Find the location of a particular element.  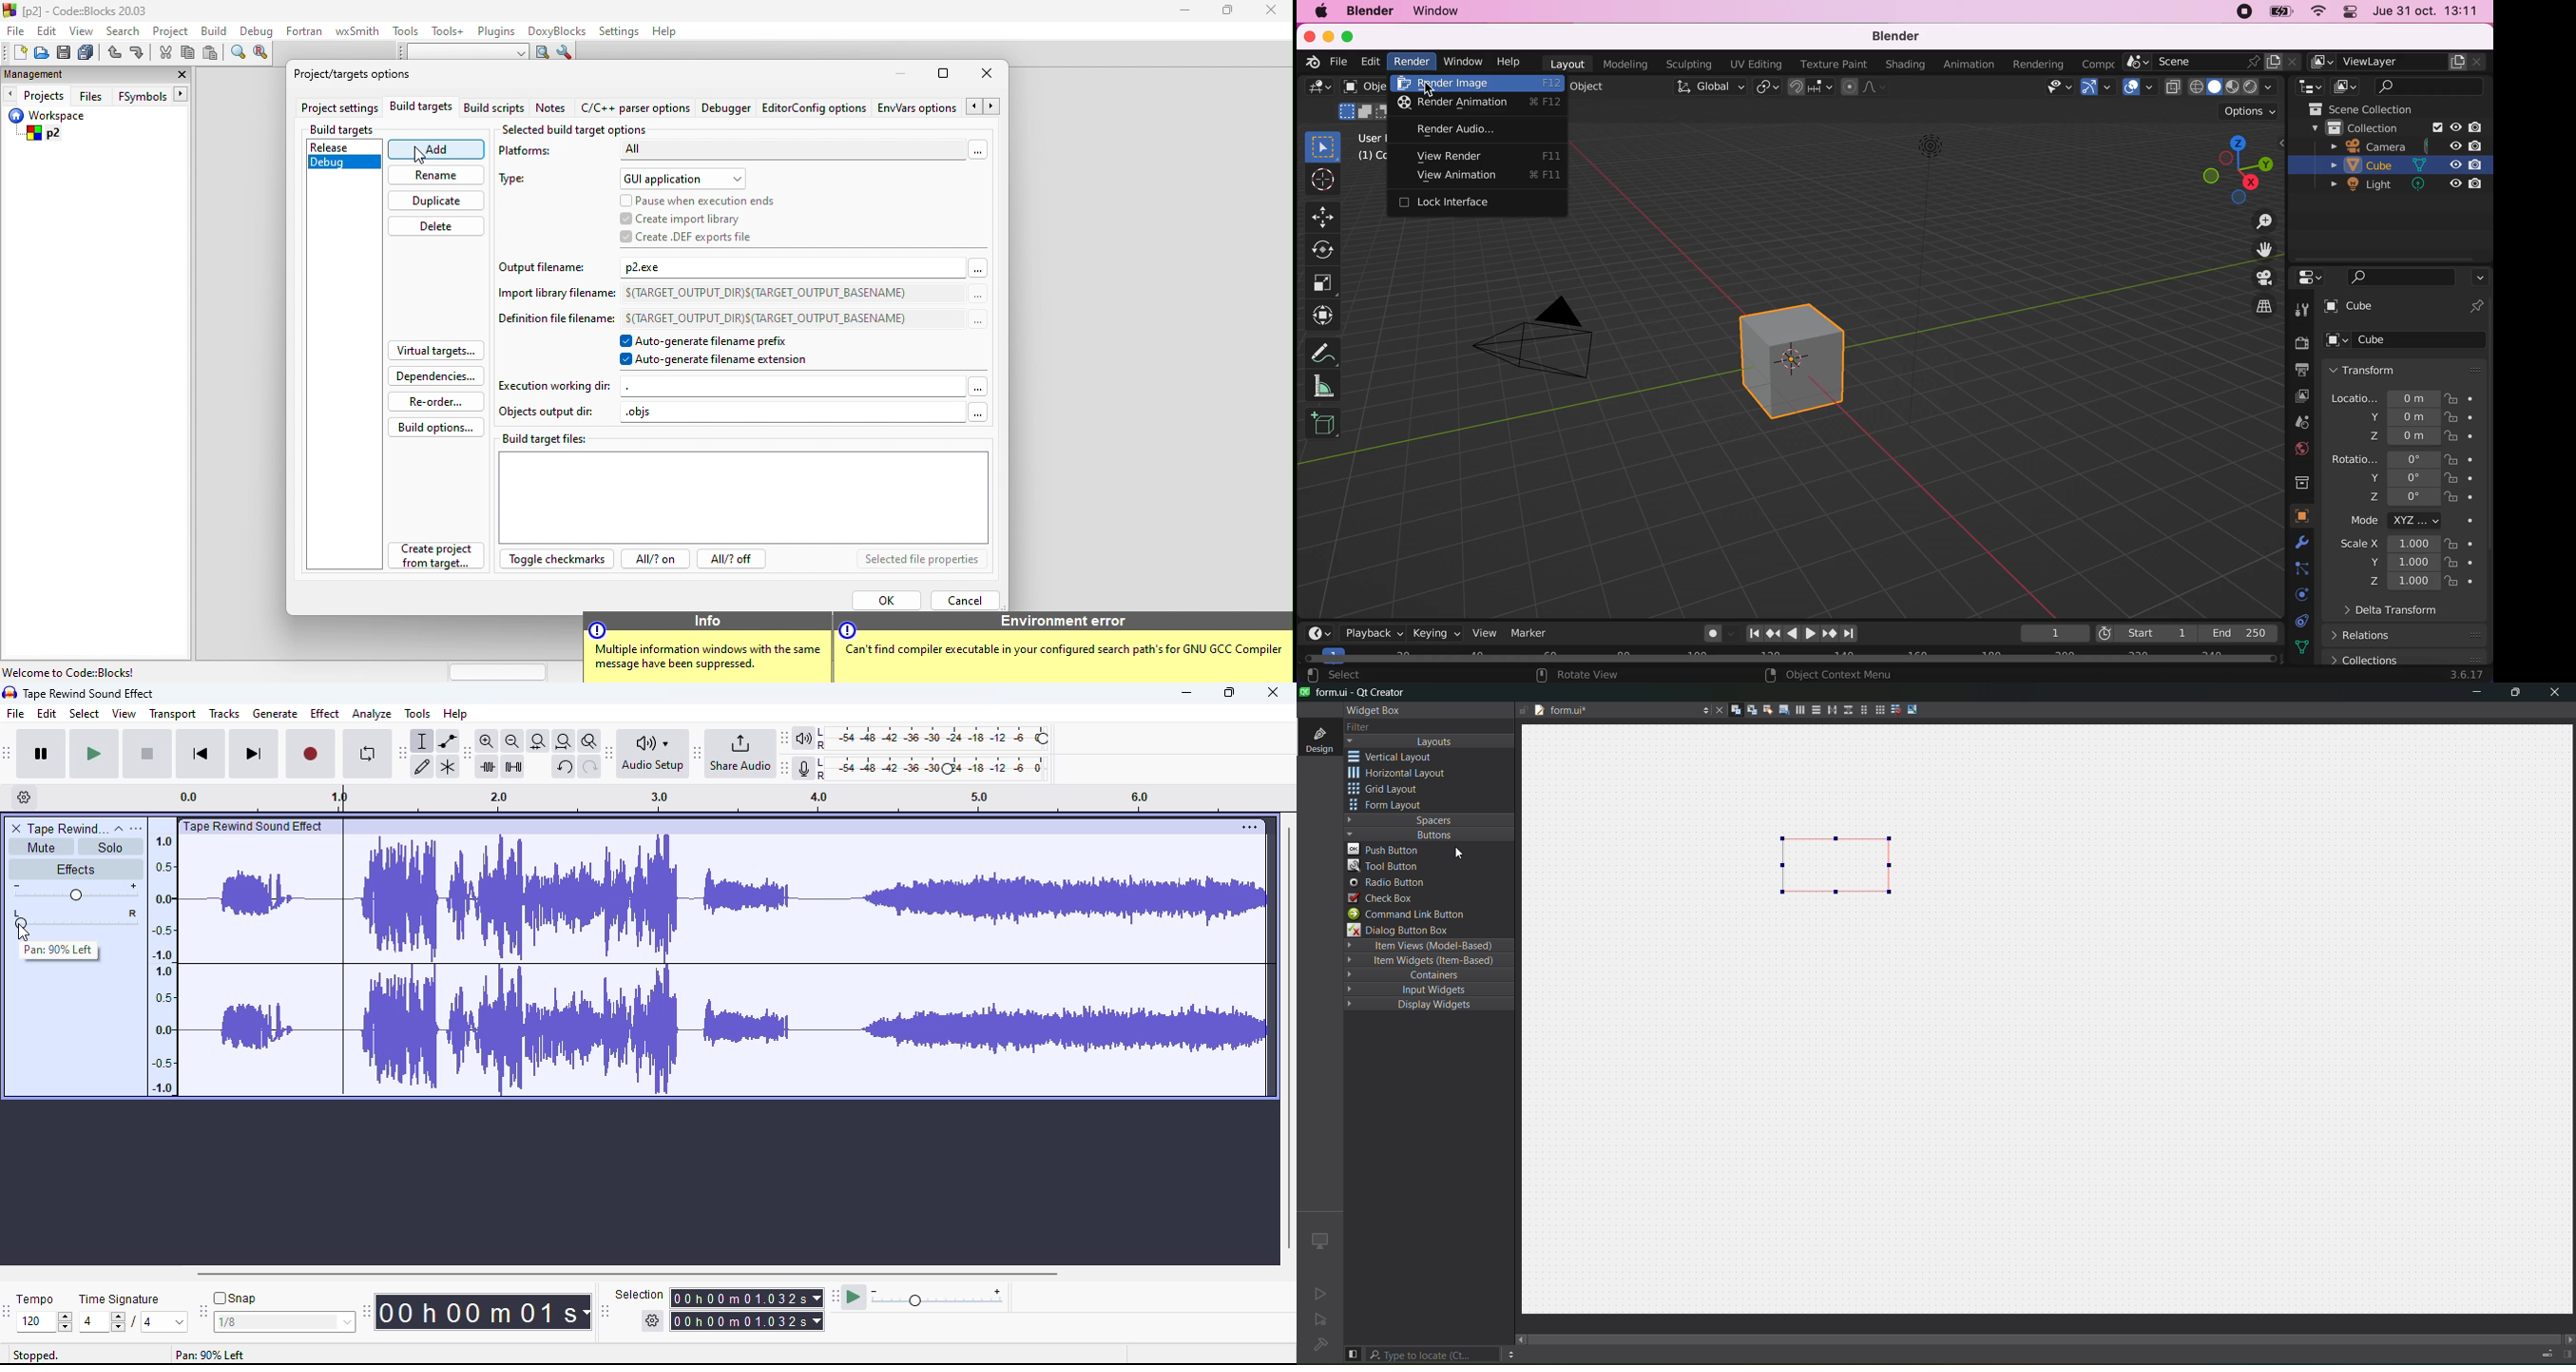

Pan 90% left is located at coordinates (209, 1356).